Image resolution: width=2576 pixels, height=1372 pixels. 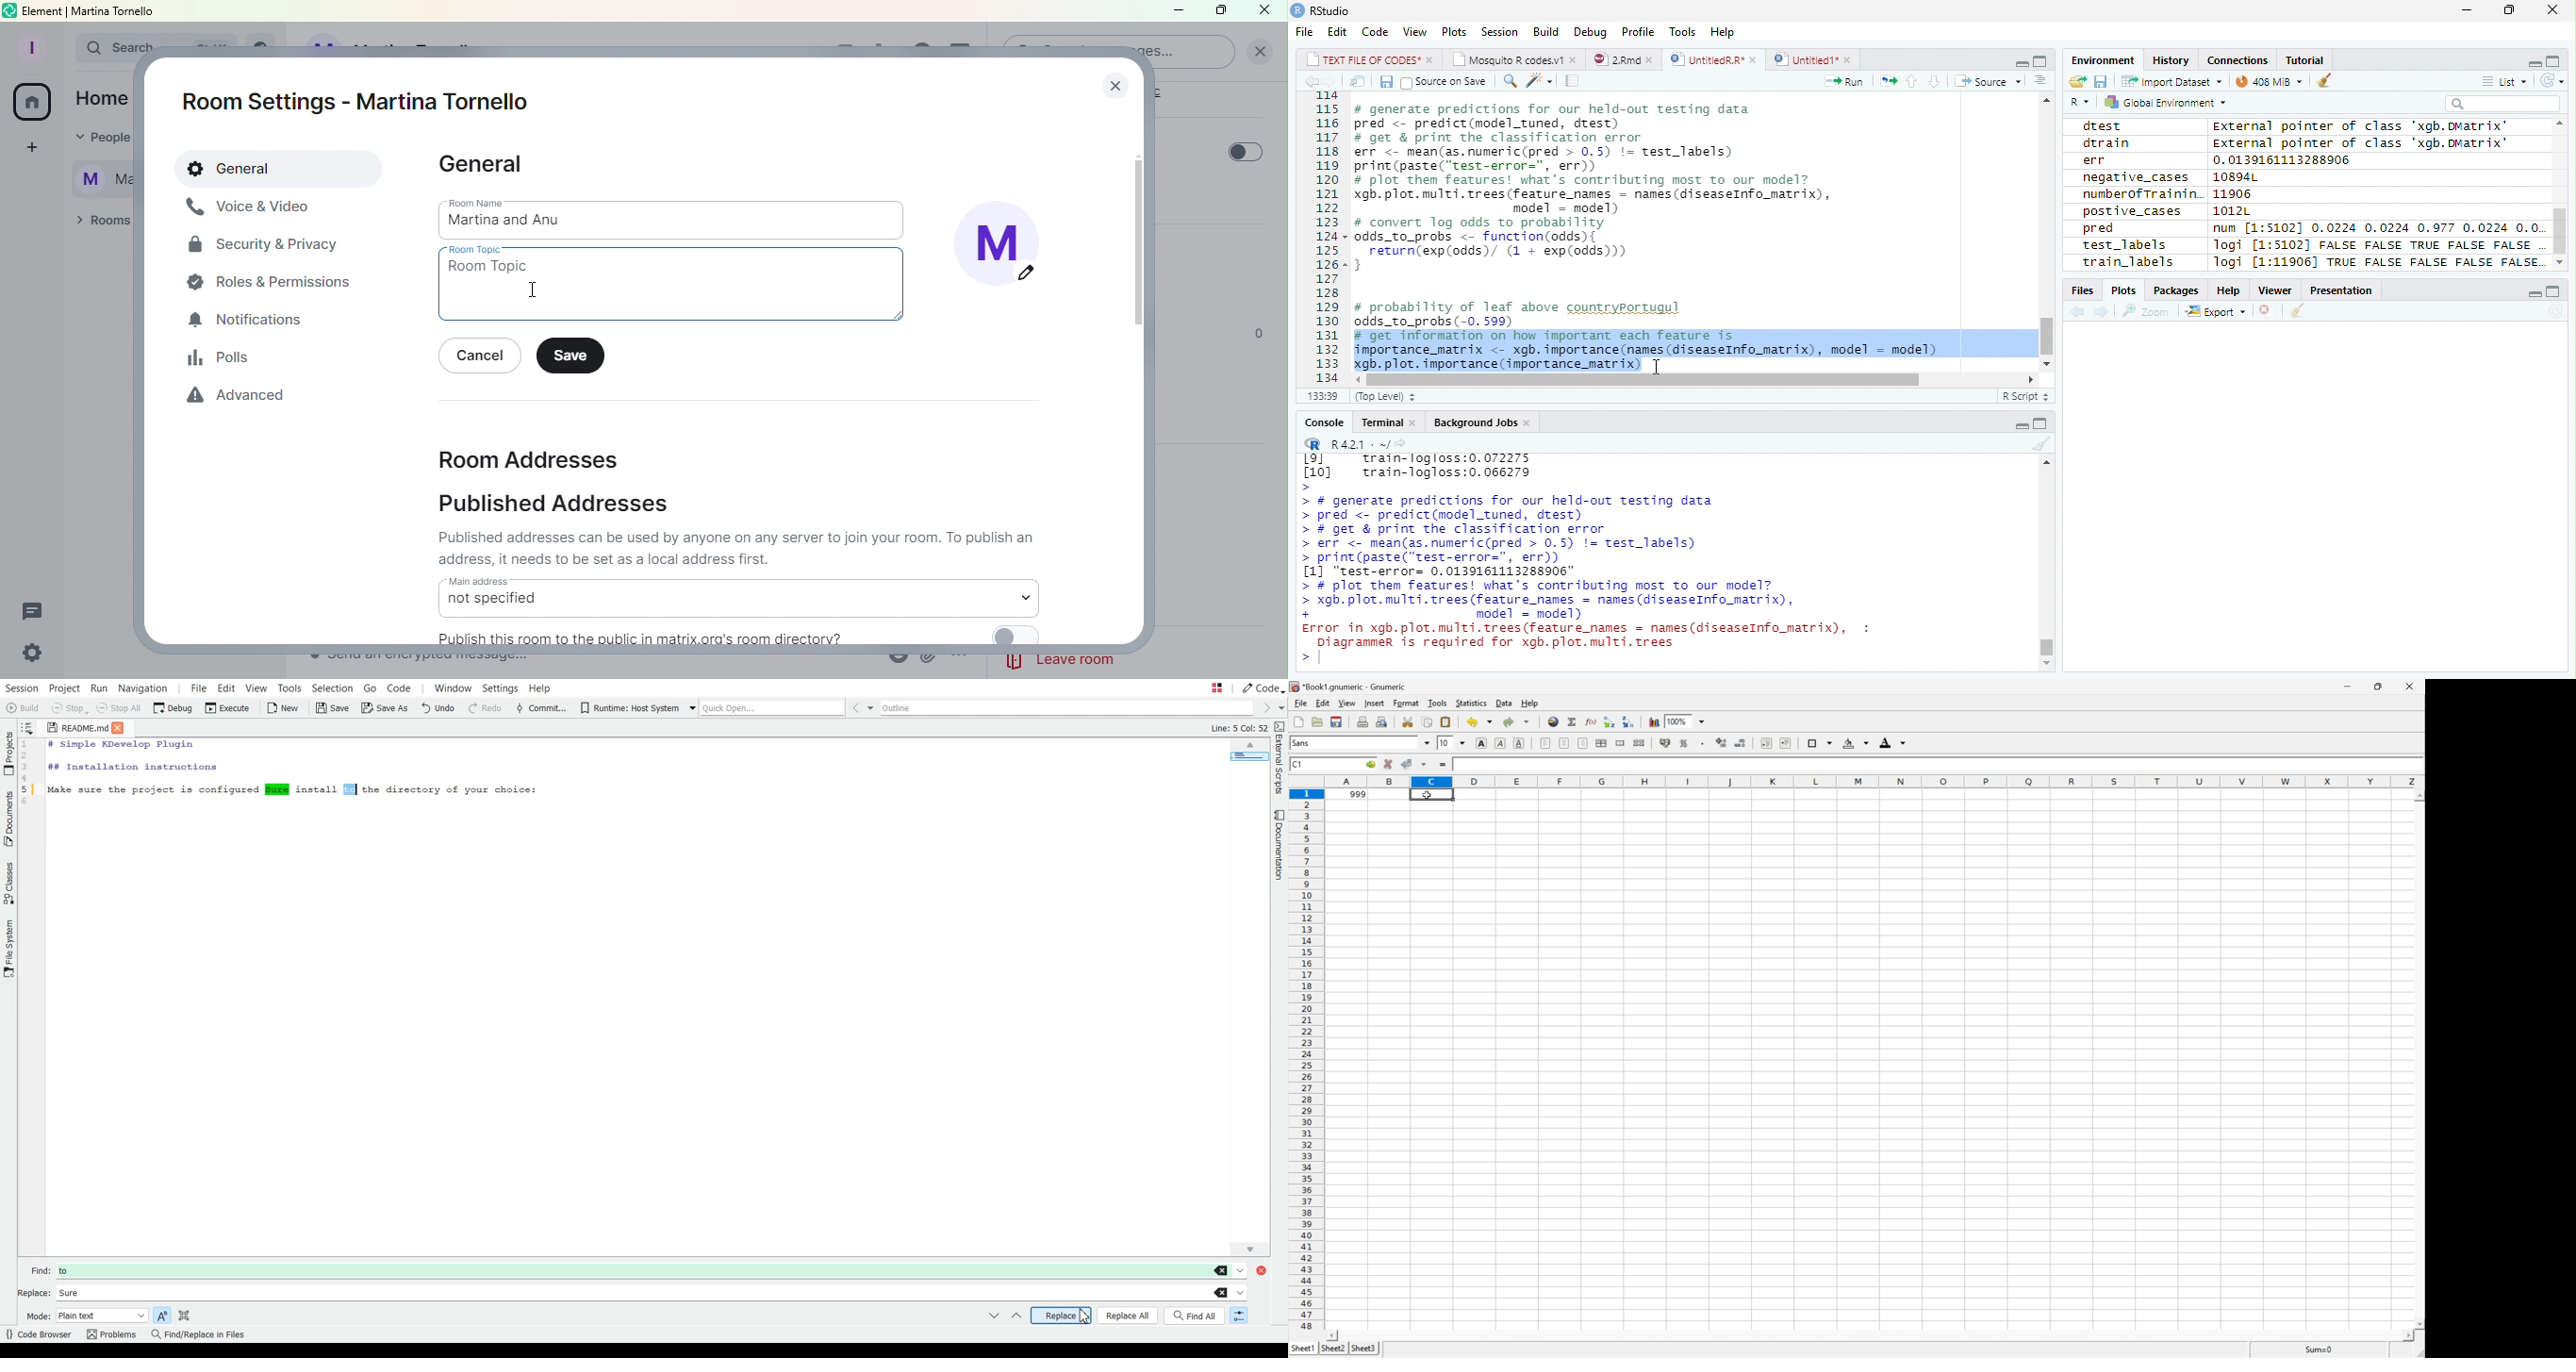 What do you see at coordinates (1639, 31) in the screenshot?
I see `Profile` at bounding box center [1639, 31].